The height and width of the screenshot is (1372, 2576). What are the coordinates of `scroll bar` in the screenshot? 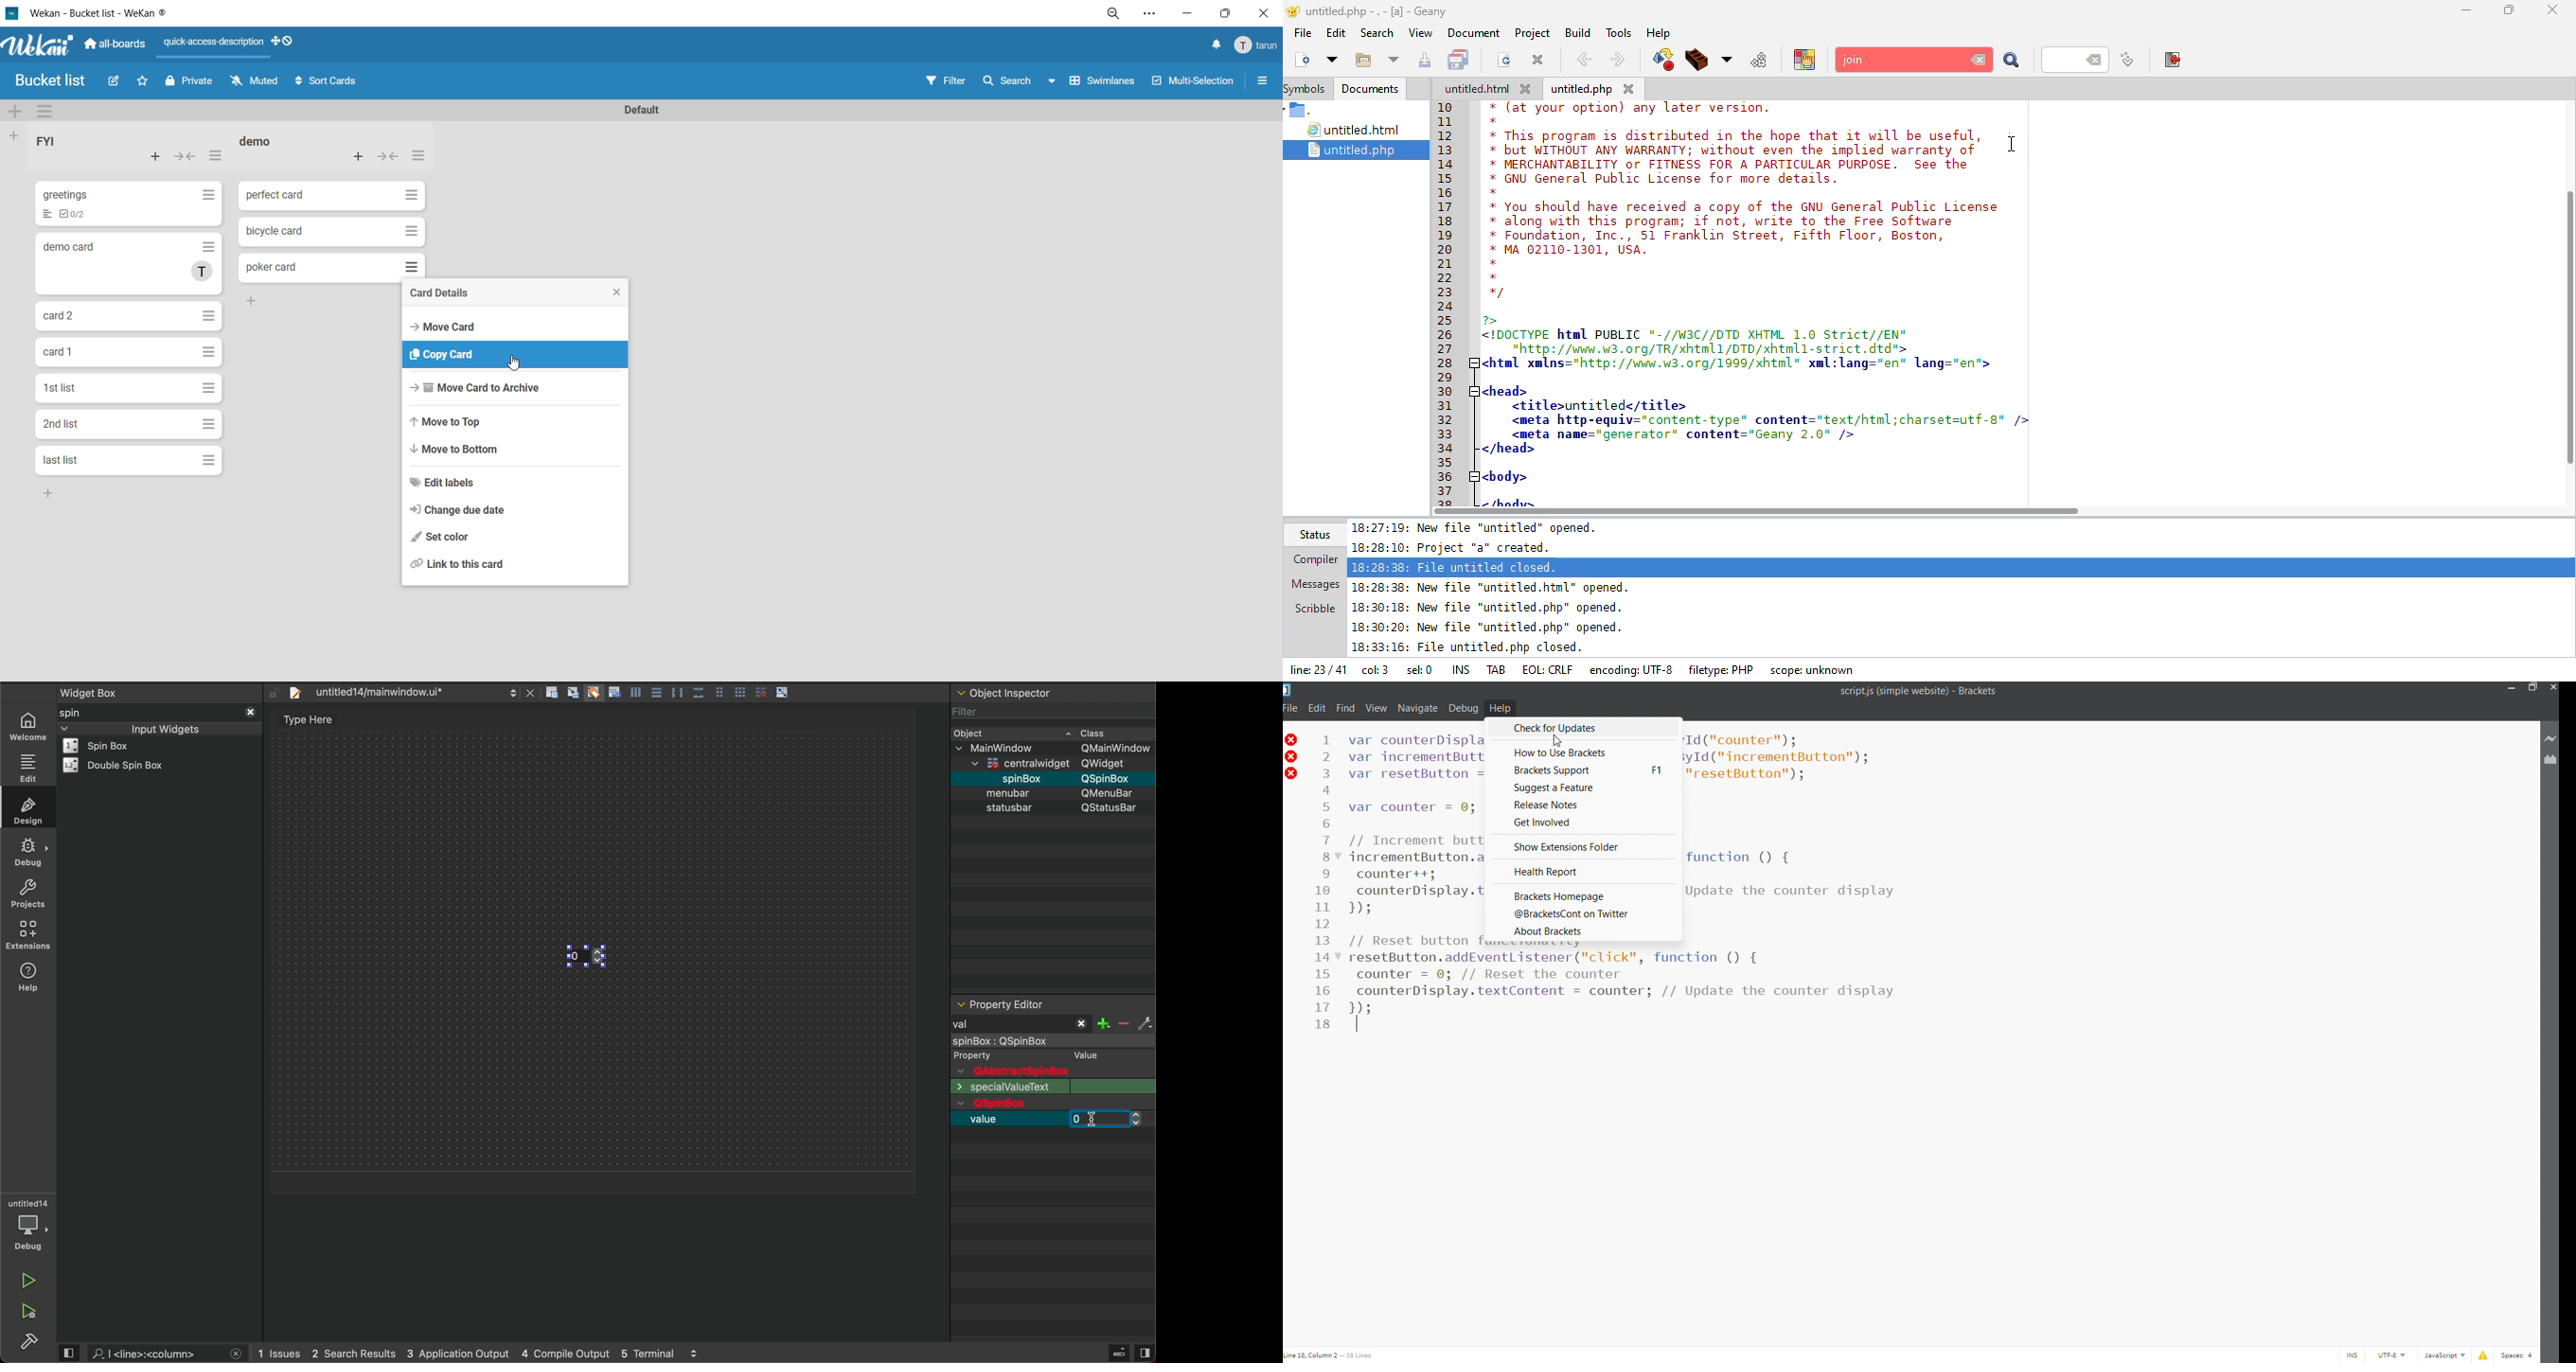 It's located at (2572, 320).